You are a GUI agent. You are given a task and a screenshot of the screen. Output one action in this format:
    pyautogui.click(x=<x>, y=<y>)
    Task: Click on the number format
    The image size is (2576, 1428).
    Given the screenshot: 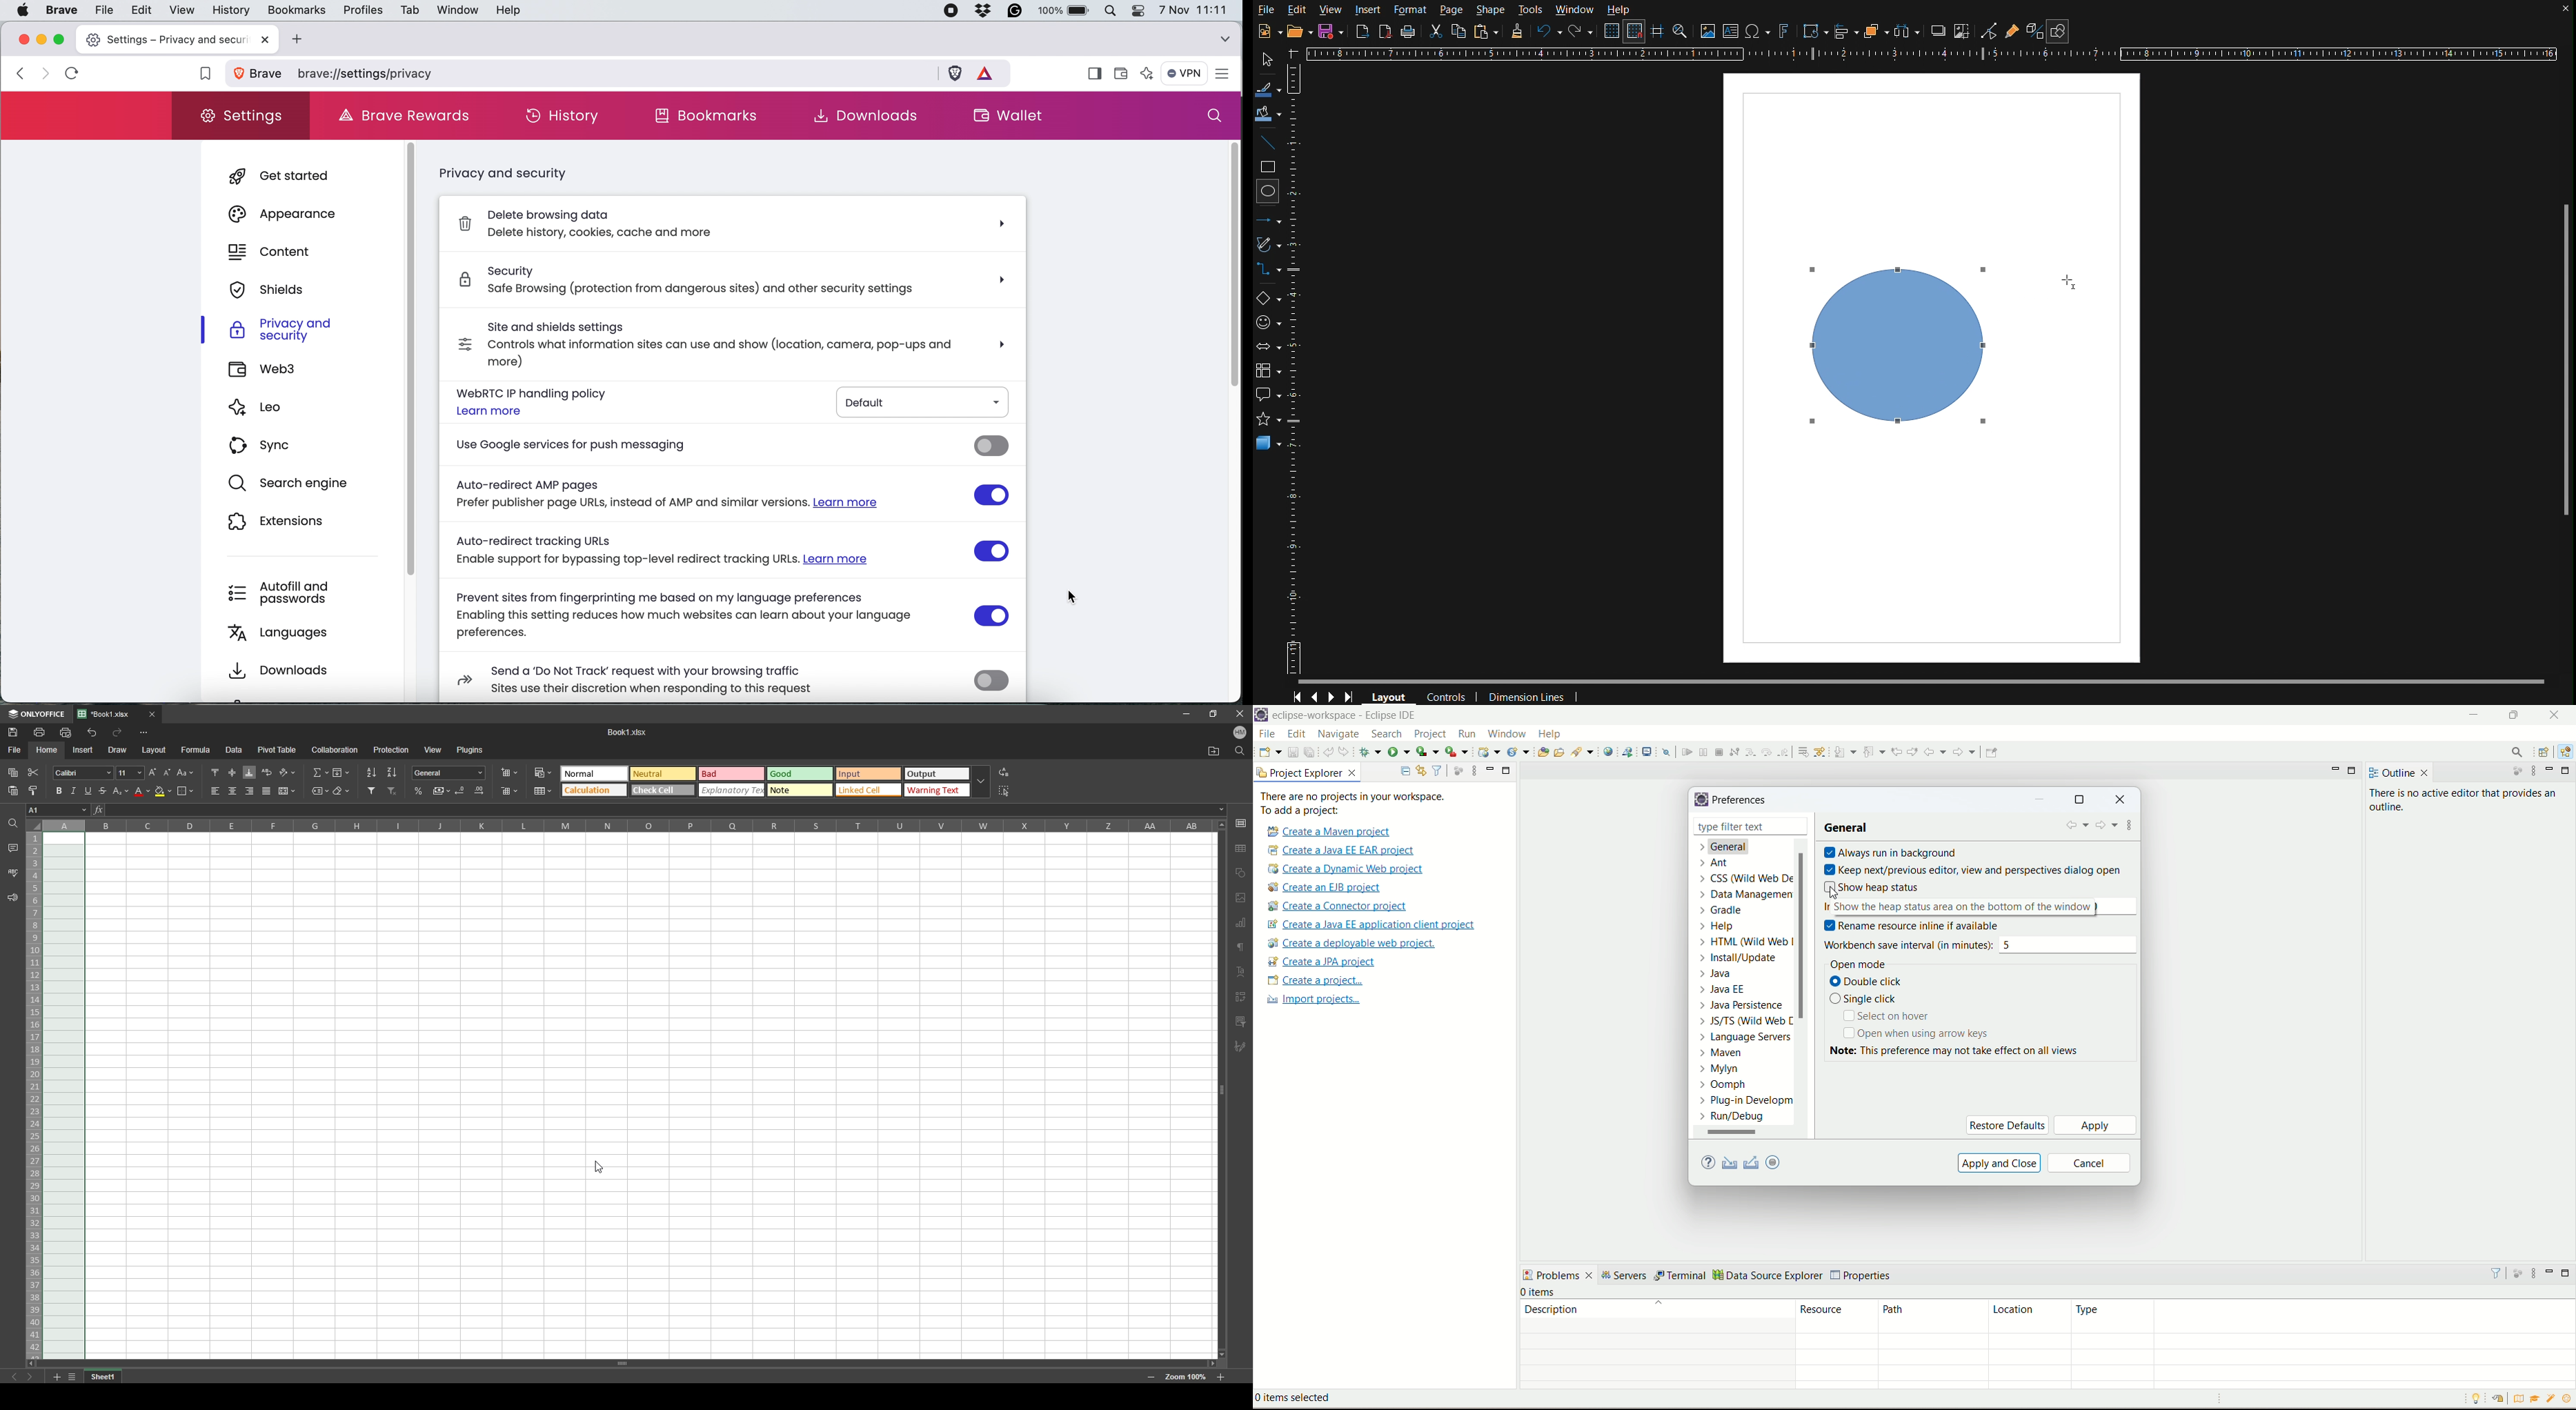 What is the action you would take?
    pyautogui.click(x=449, y=772)
    